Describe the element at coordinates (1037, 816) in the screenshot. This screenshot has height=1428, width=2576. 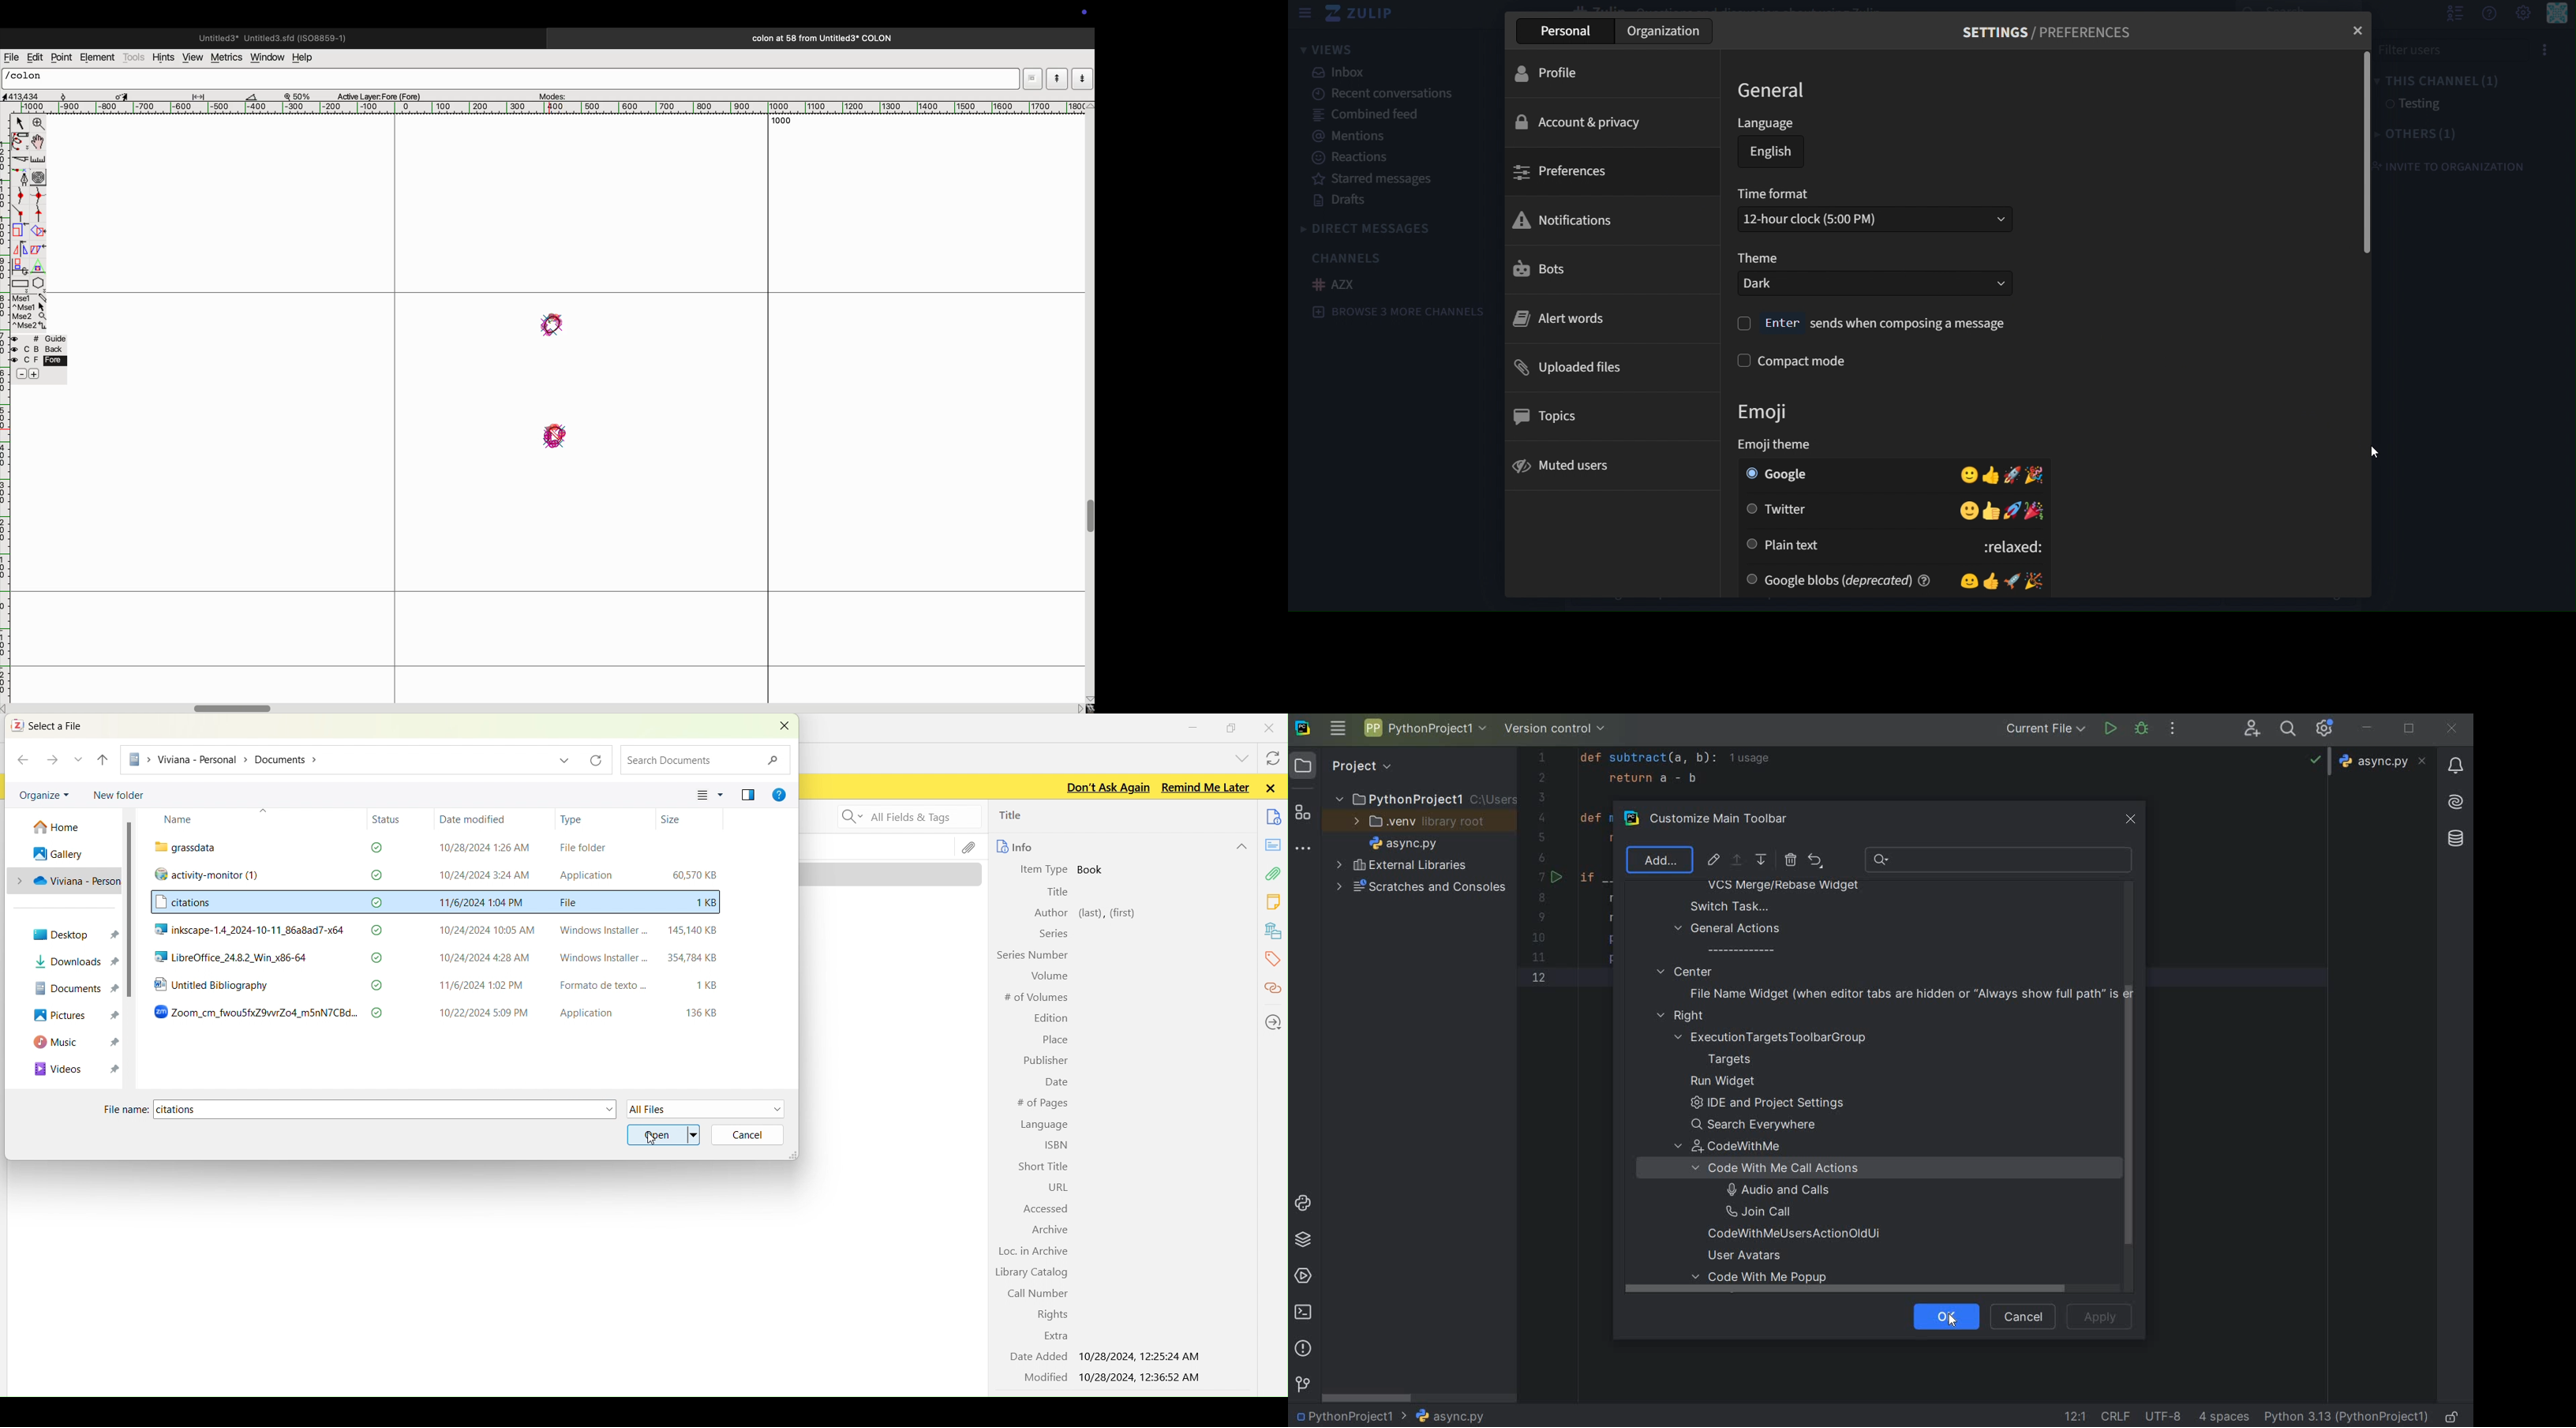
I see `title` at that location.